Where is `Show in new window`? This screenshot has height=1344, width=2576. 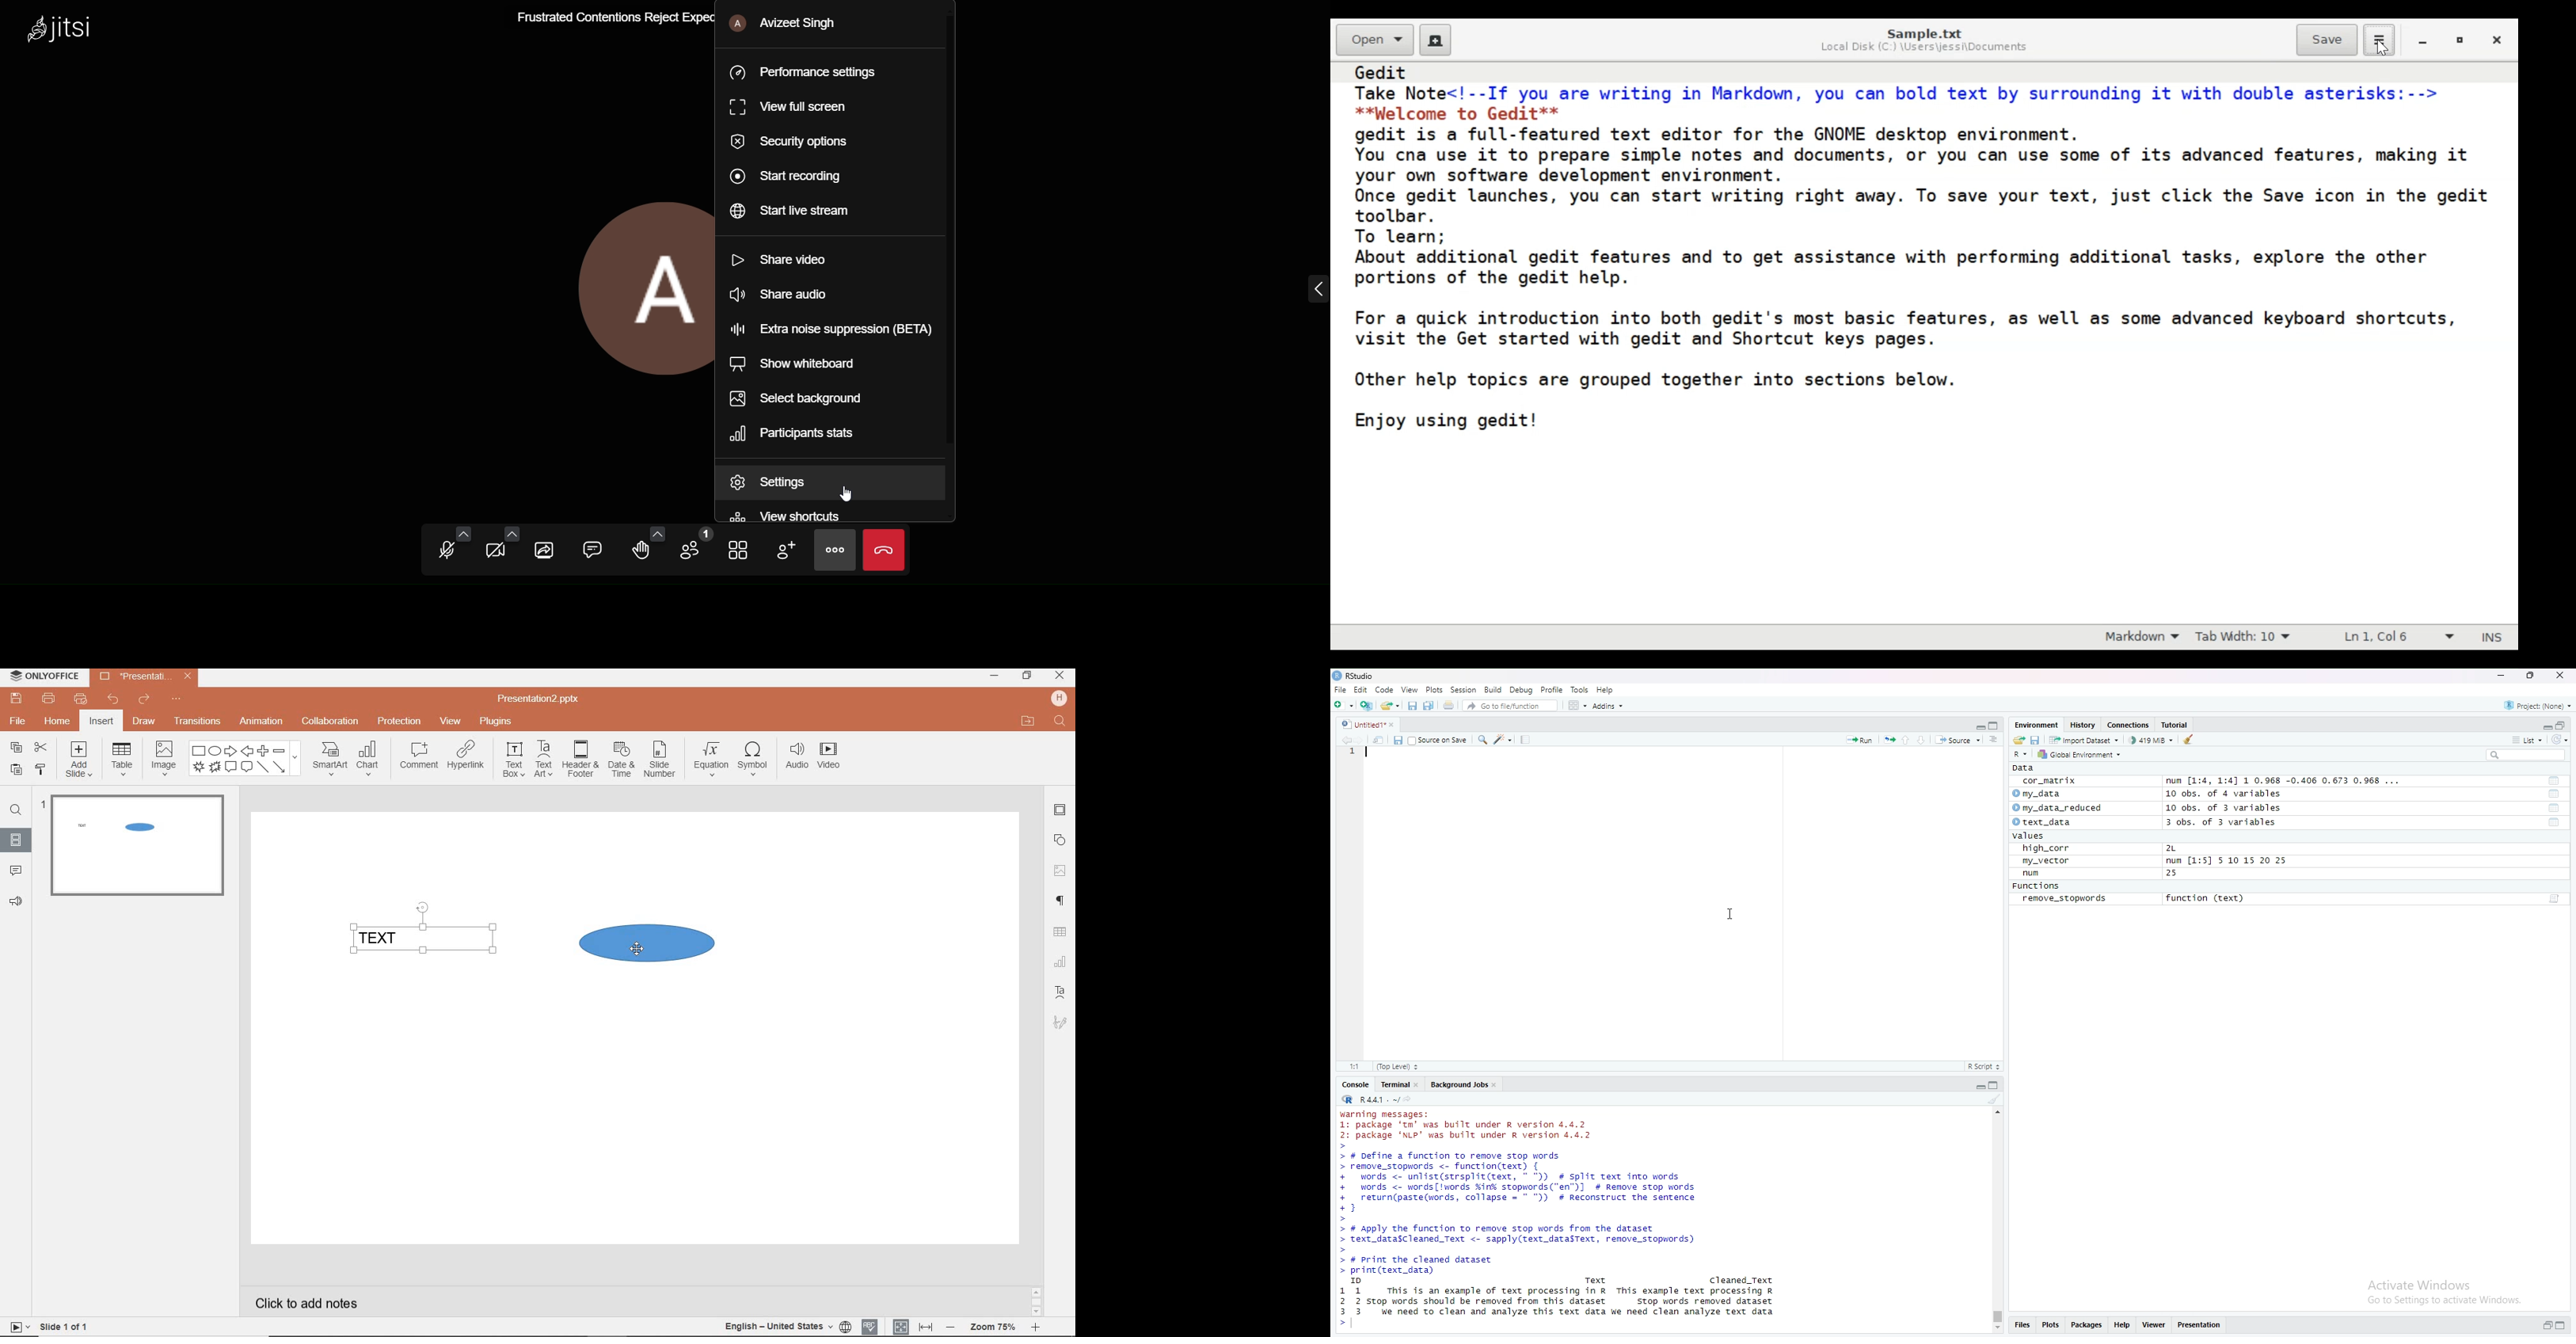
Show in new window is located at coordinates (1378, 741).